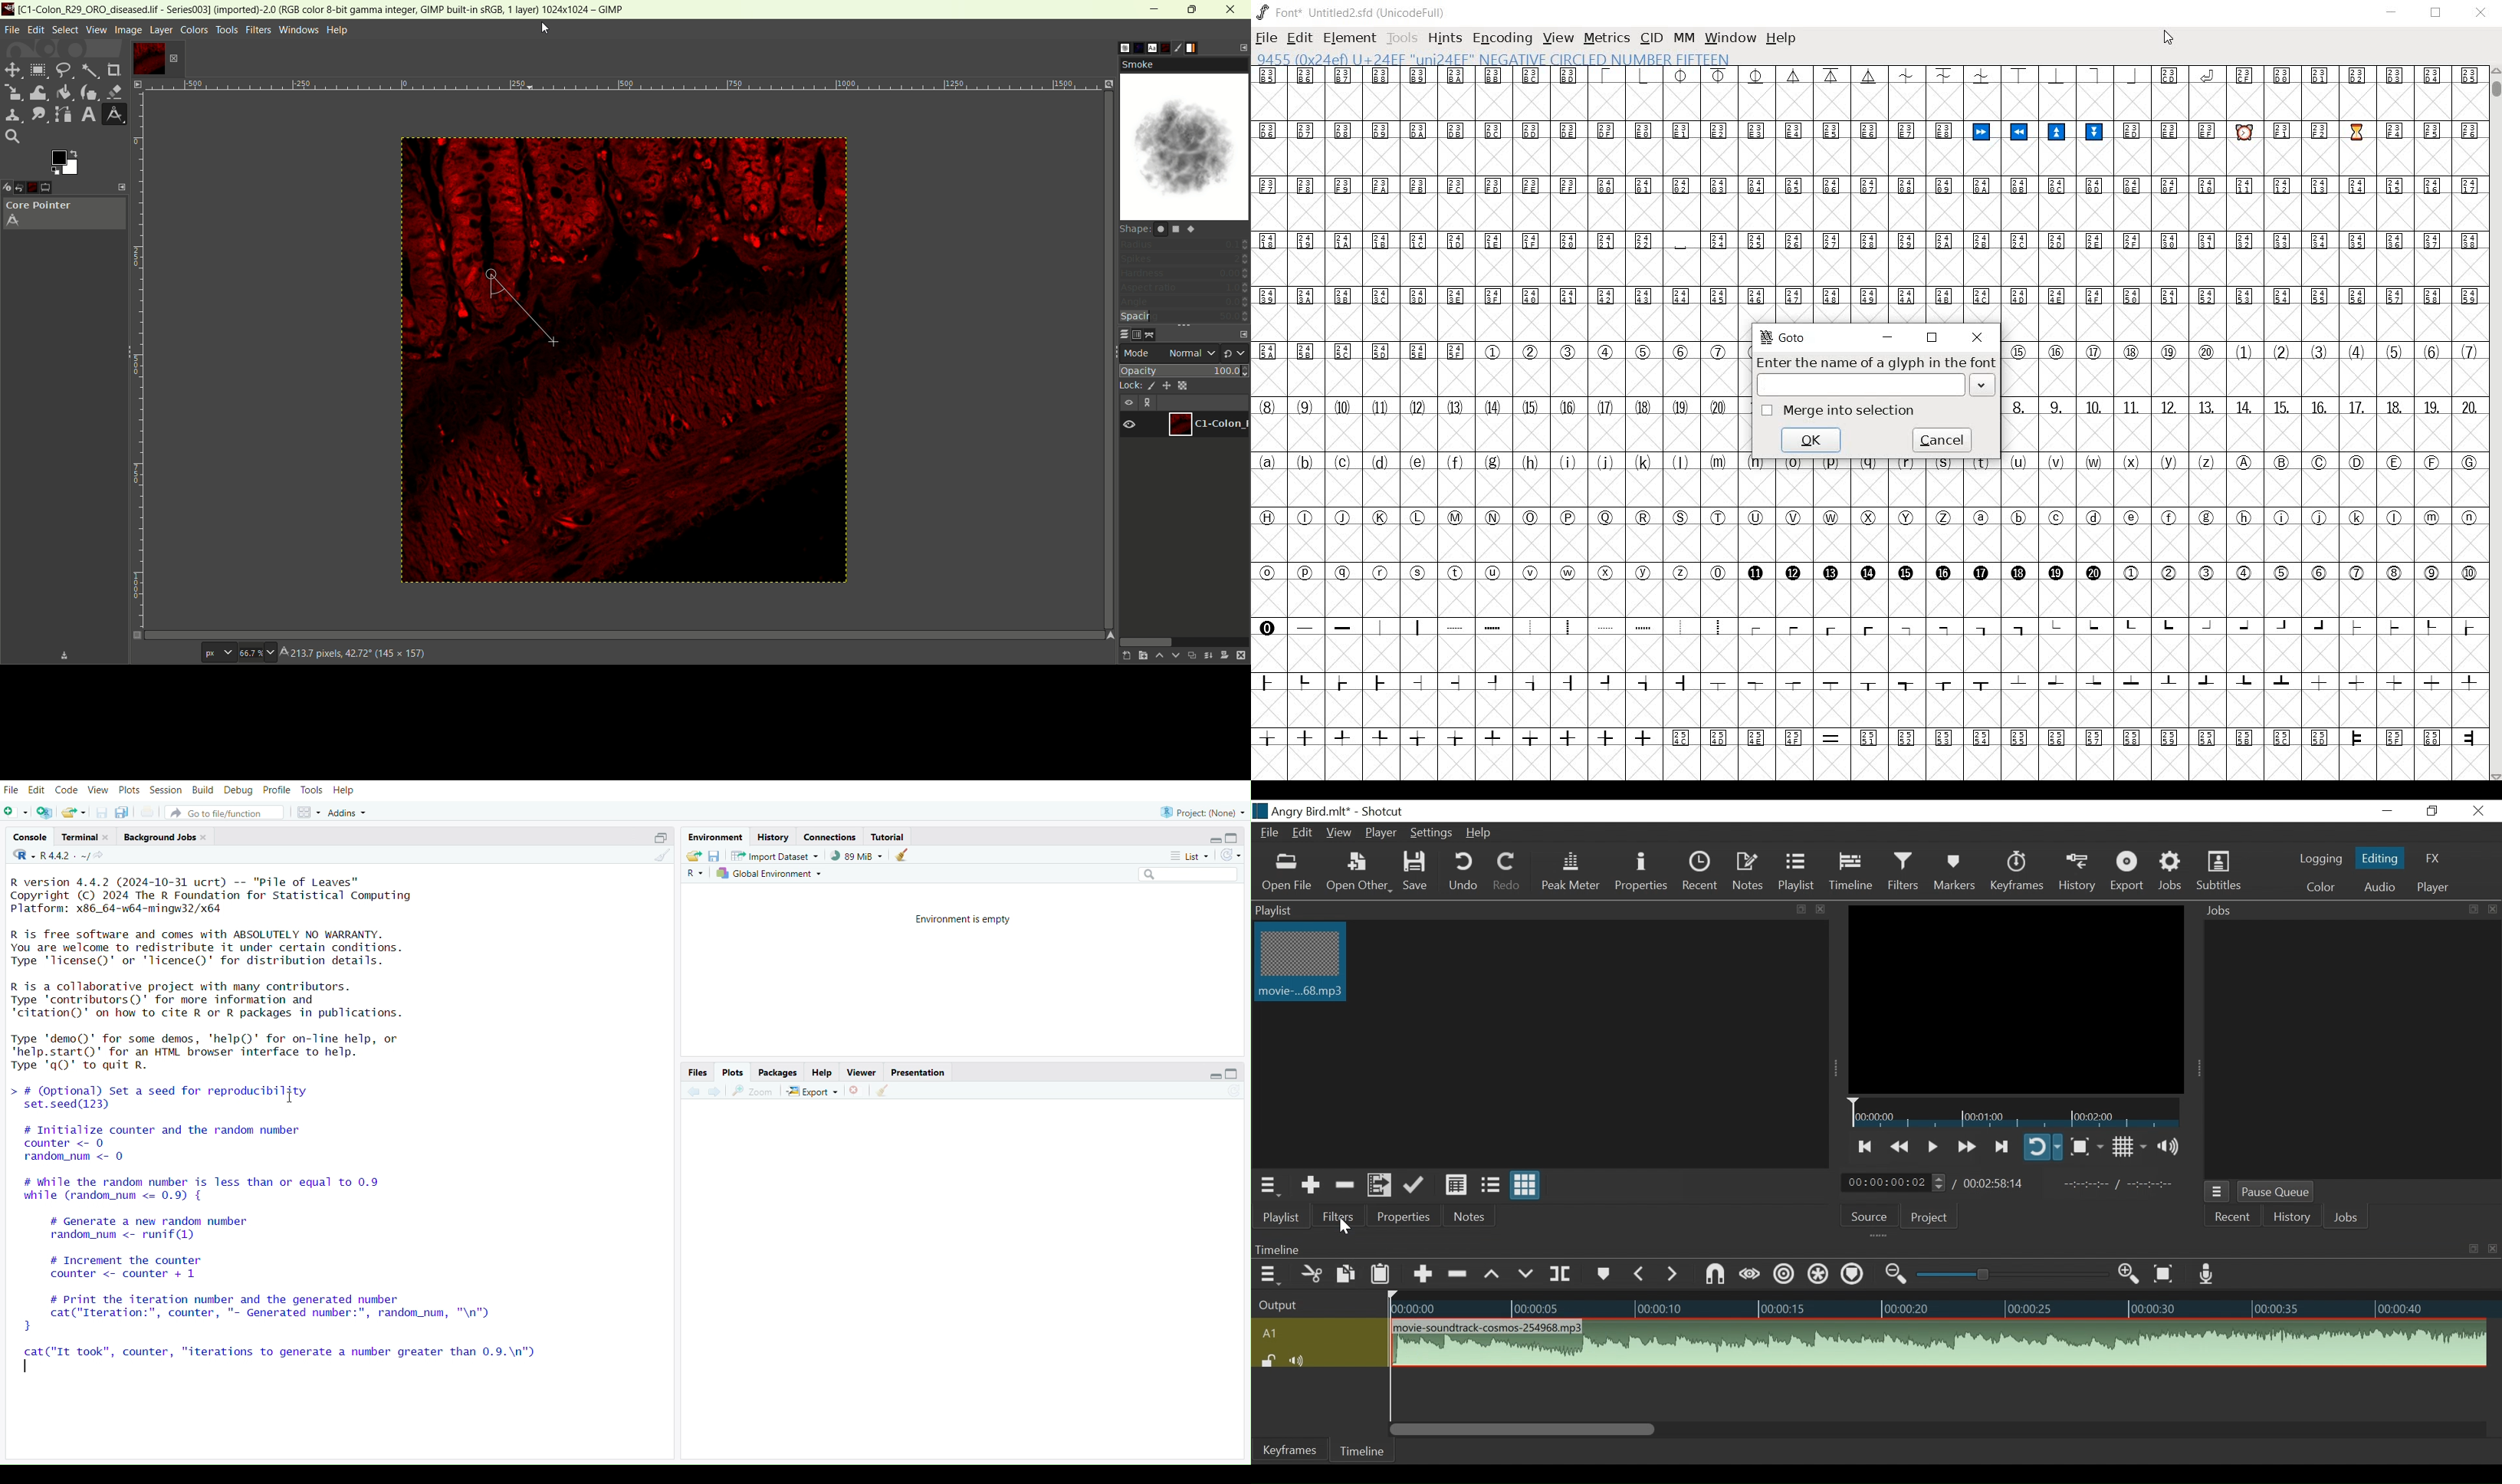  Describe the element at coordinates (1184, 303) in the screenshot. I see `angle` at that location.